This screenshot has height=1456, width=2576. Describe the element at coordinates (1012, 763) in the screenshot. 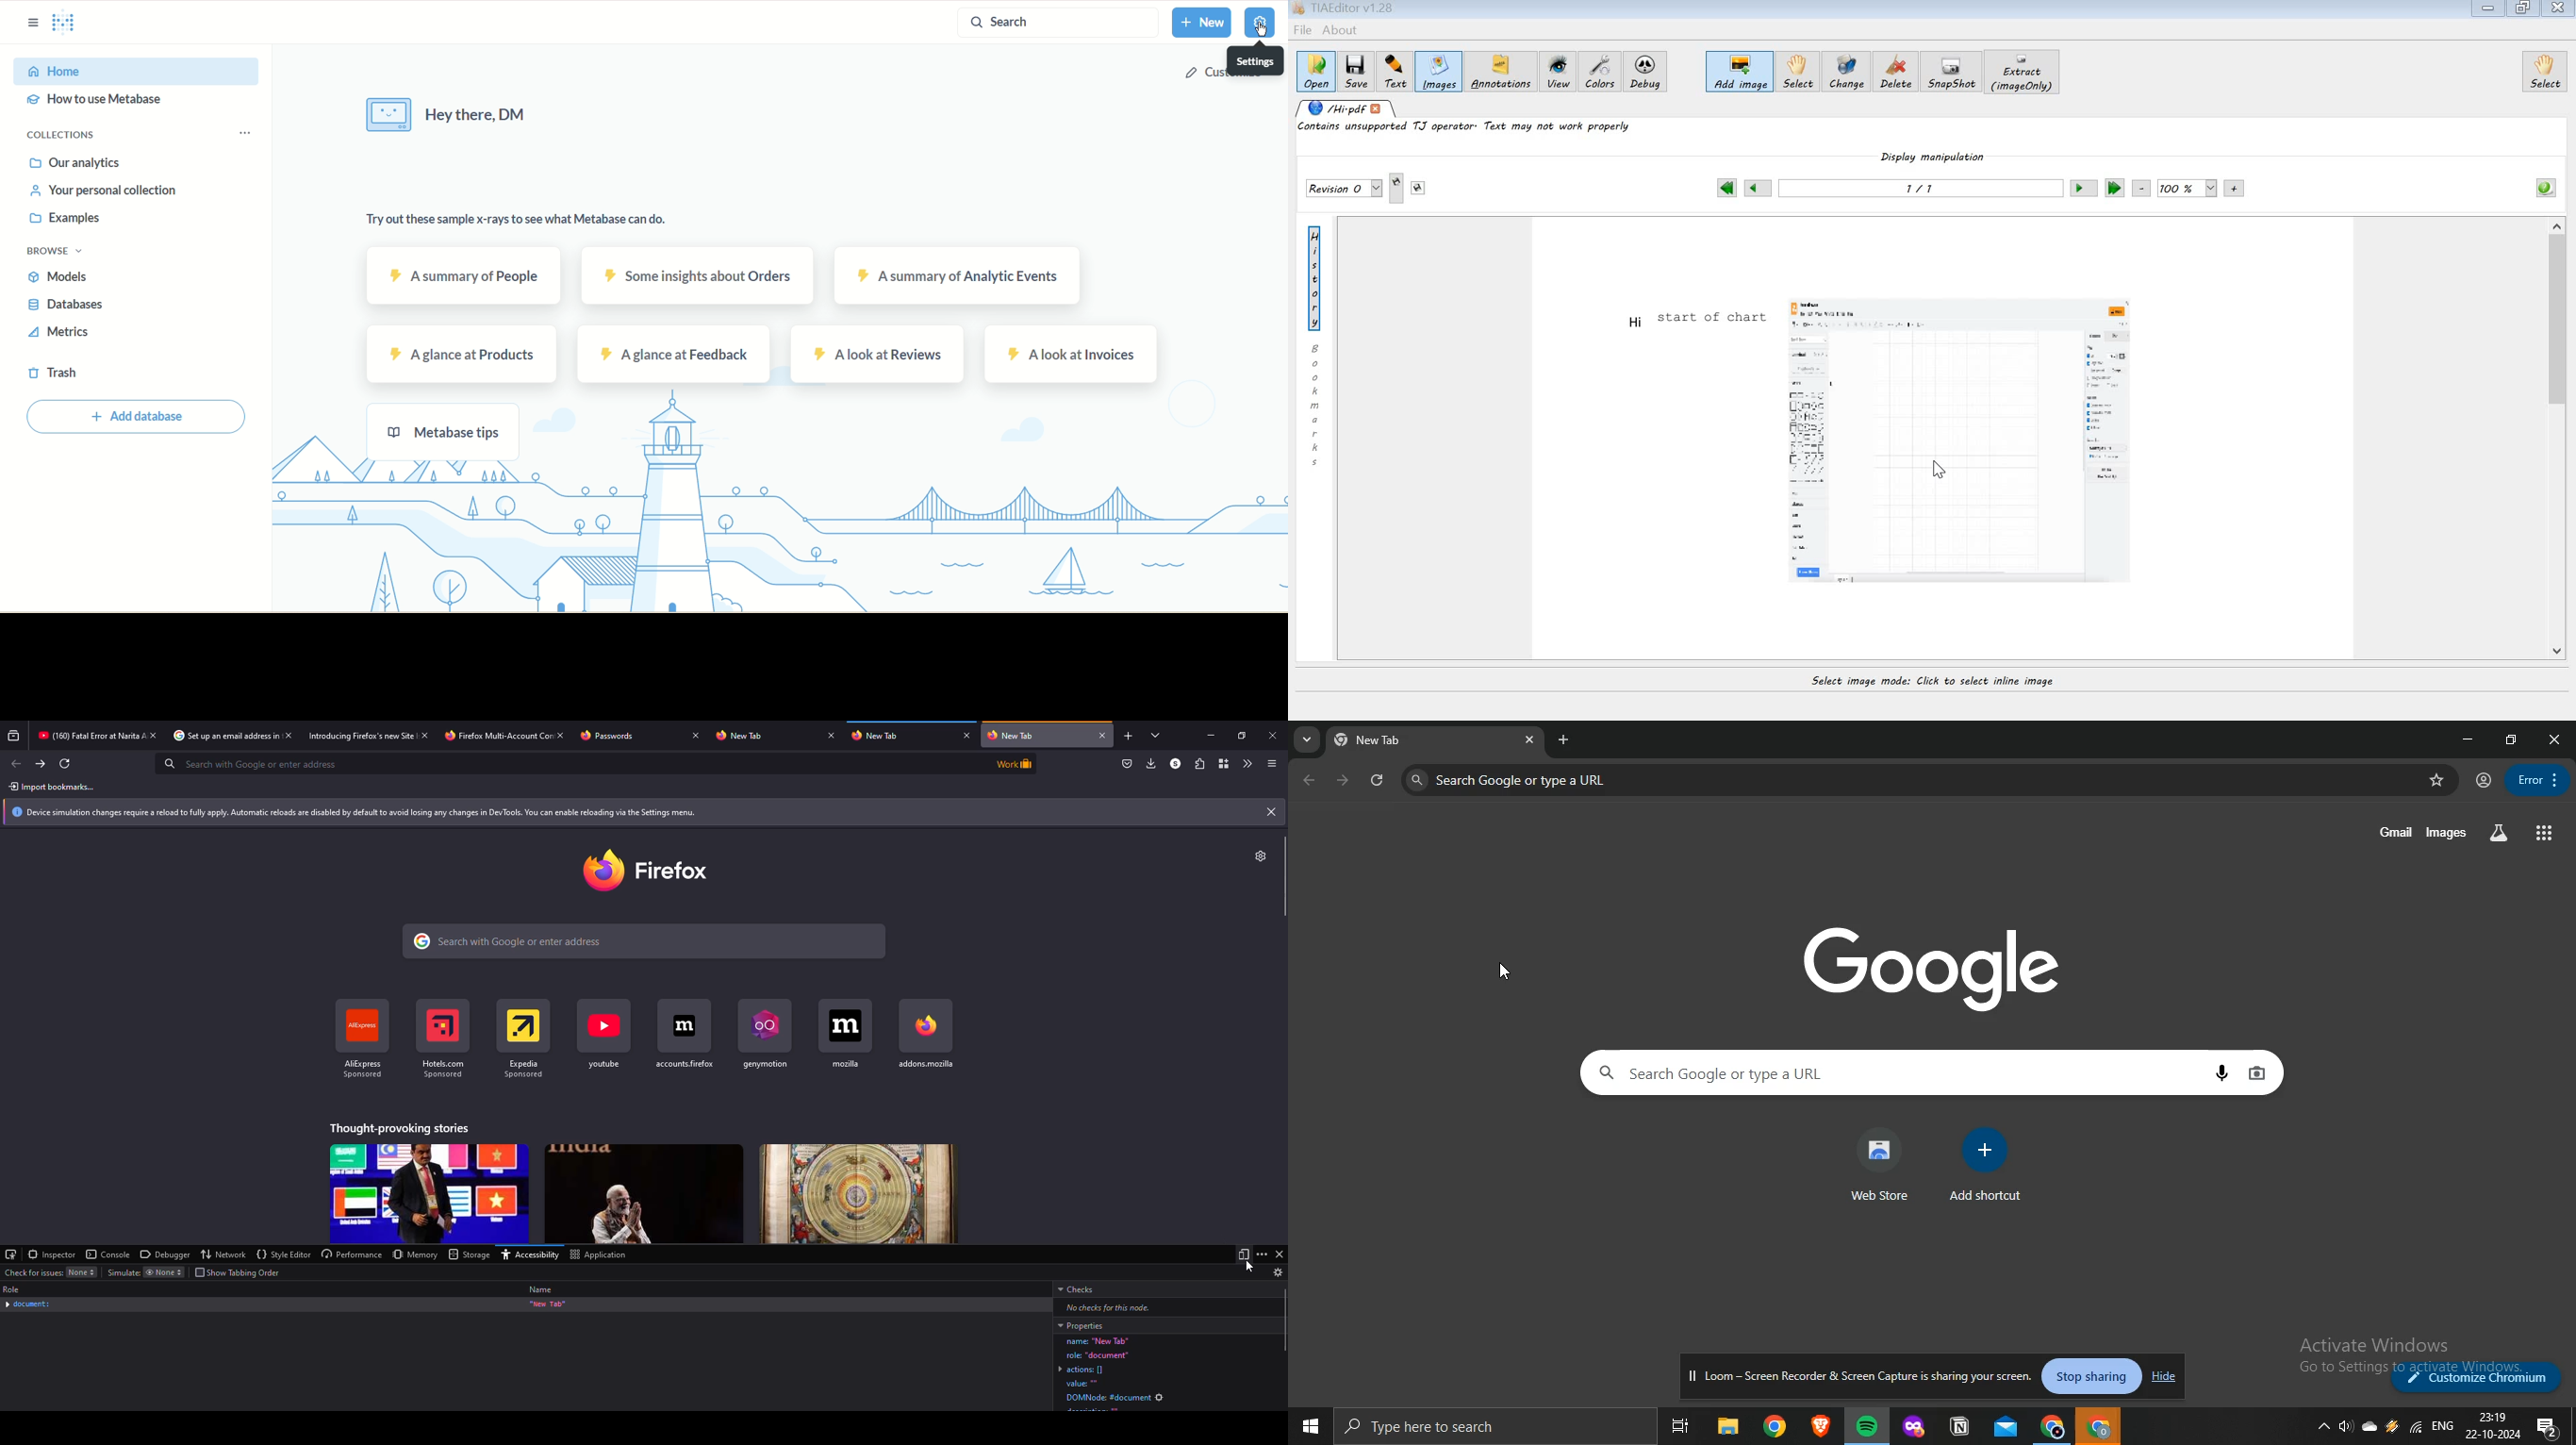

I see `work` at that location.